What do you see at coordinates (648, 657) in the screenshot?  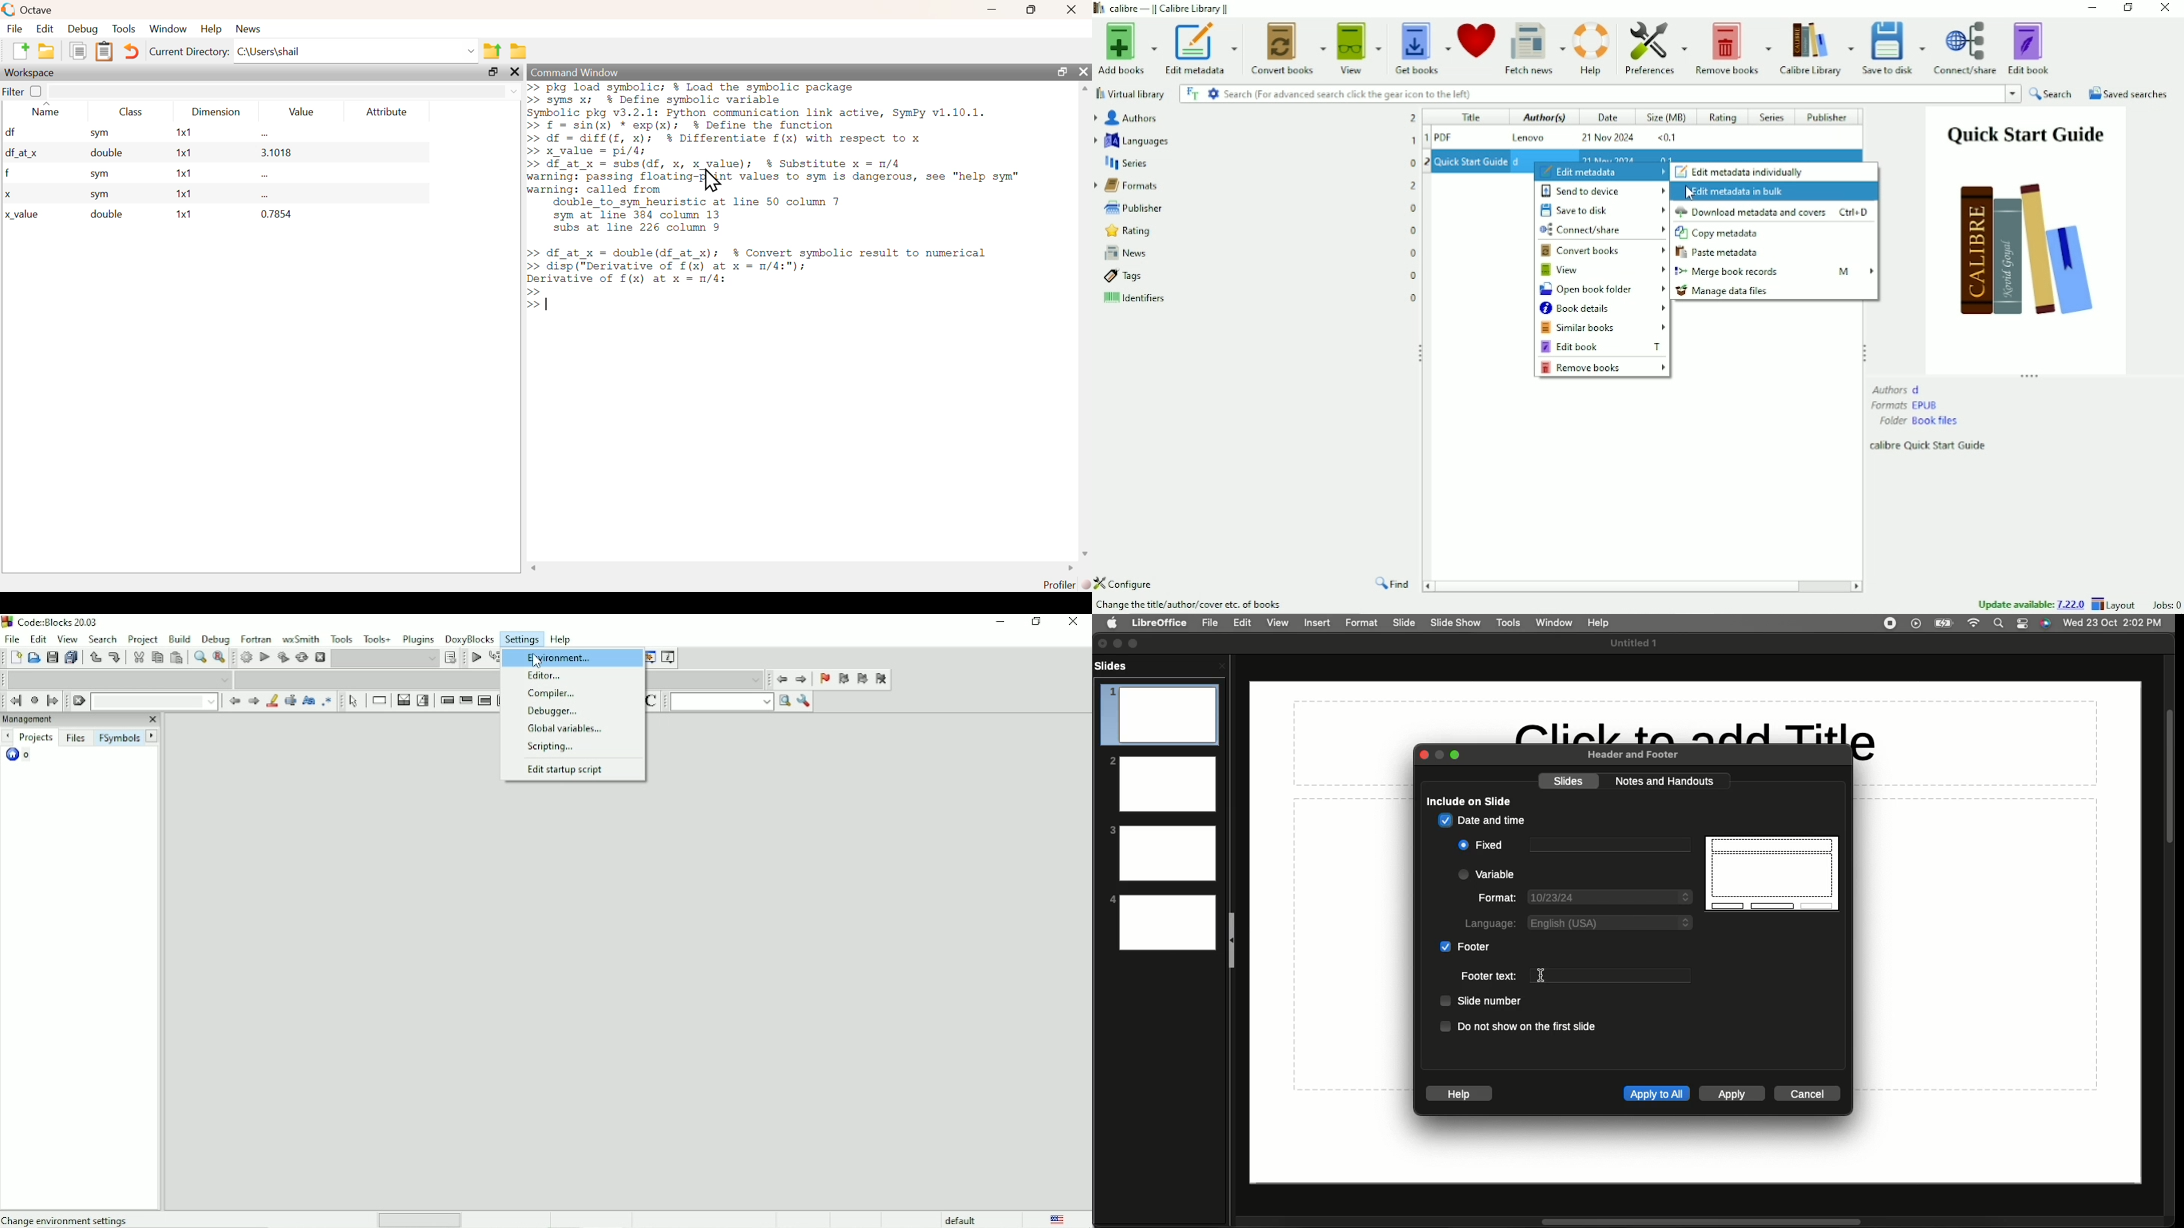 I see `Debugging windows` at bounding box center [648, 657].